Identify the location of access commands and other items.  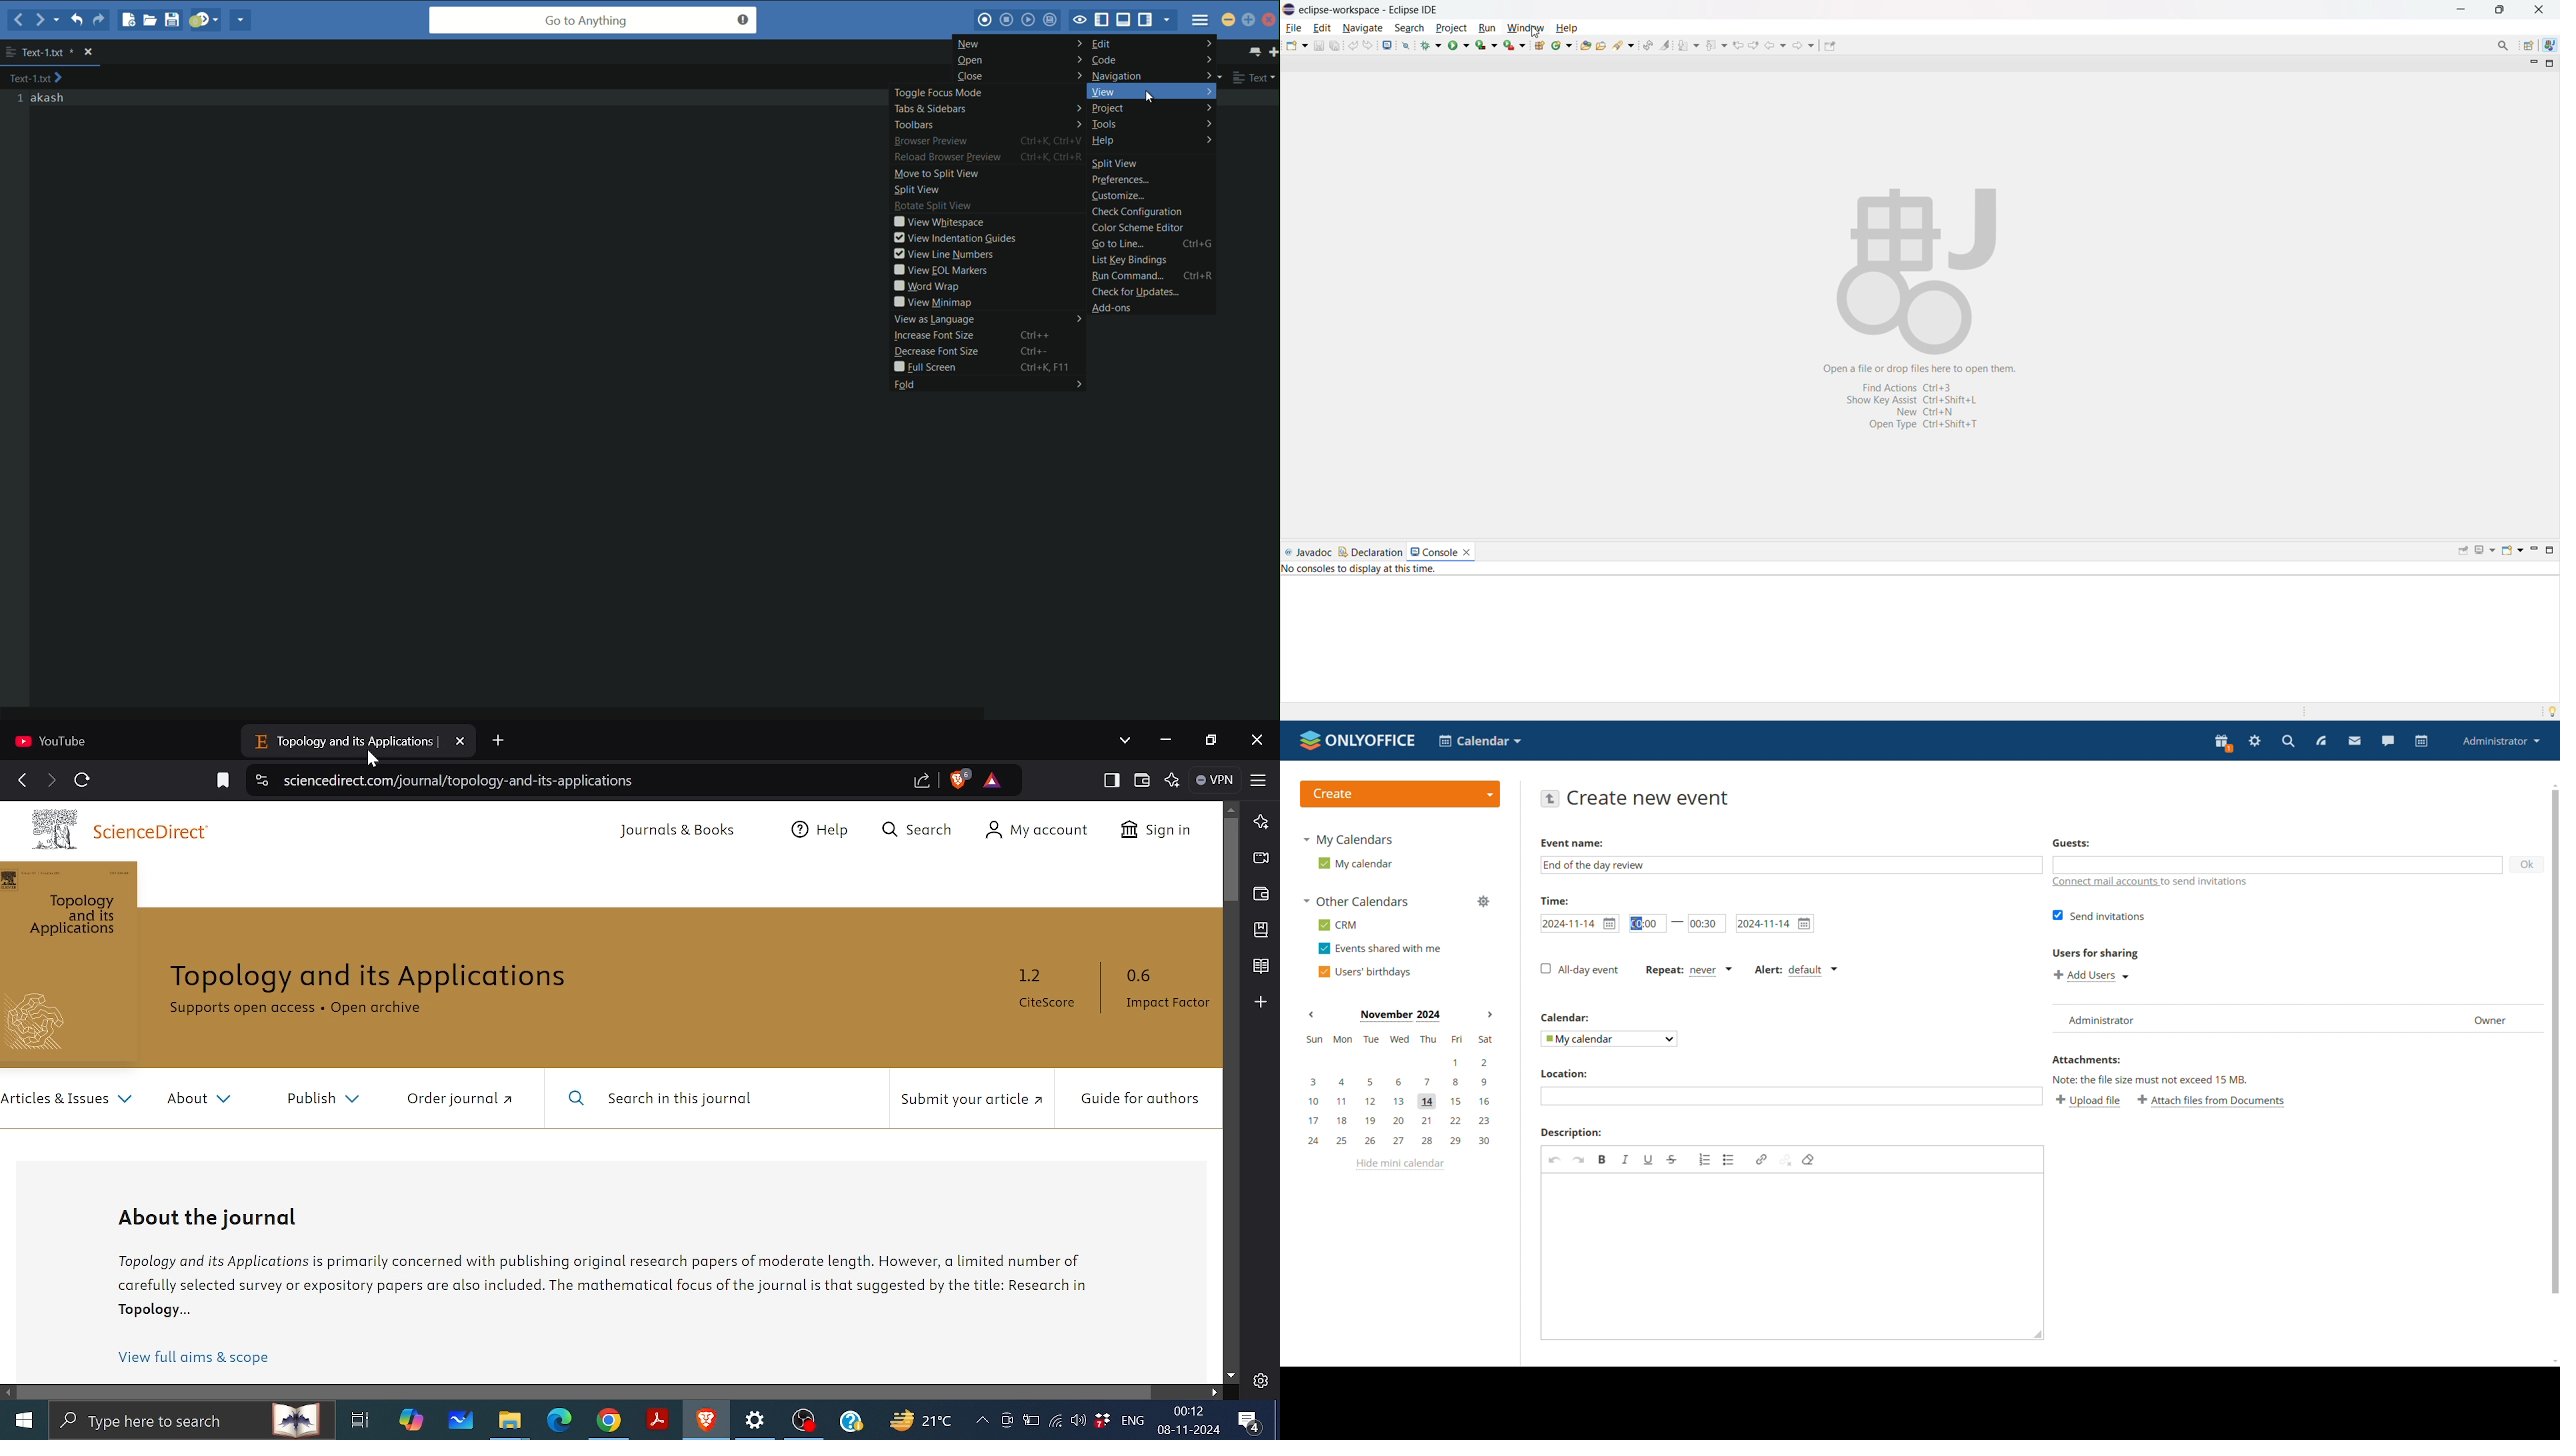
(2502, 46).